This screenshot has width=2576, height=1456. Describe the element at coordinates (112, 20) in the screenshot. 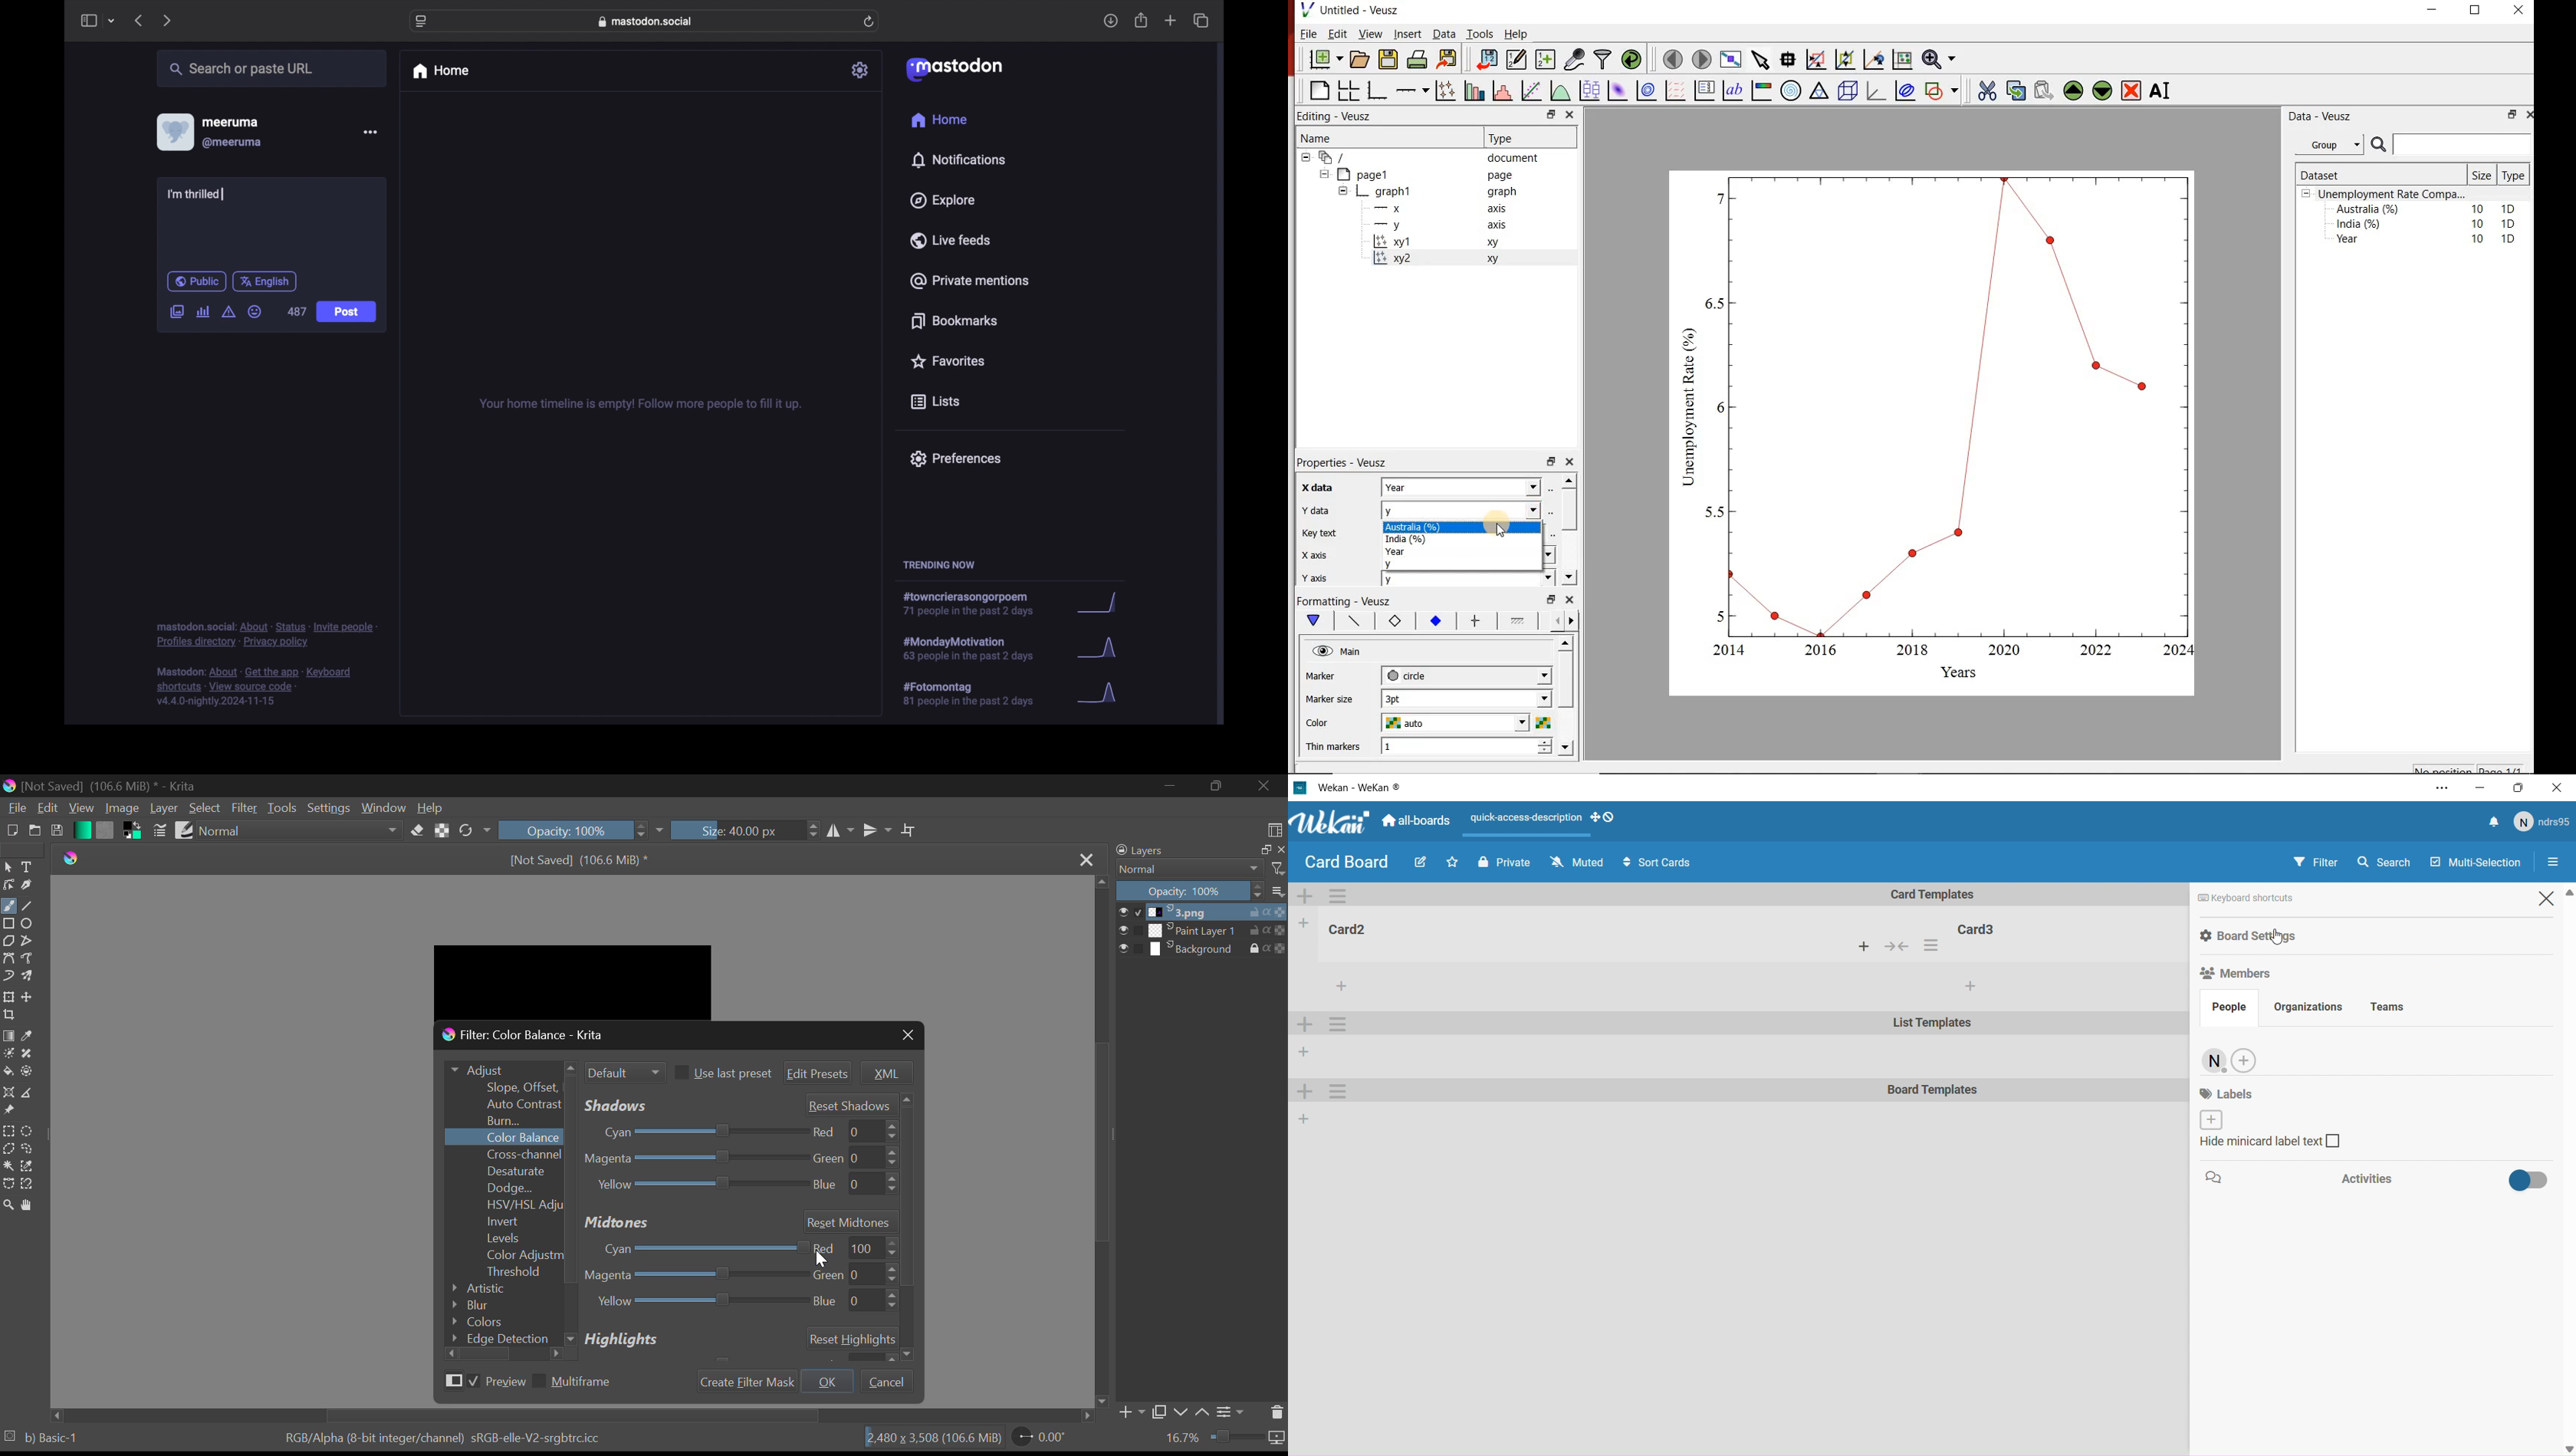

I see `tab group picker` at that location.